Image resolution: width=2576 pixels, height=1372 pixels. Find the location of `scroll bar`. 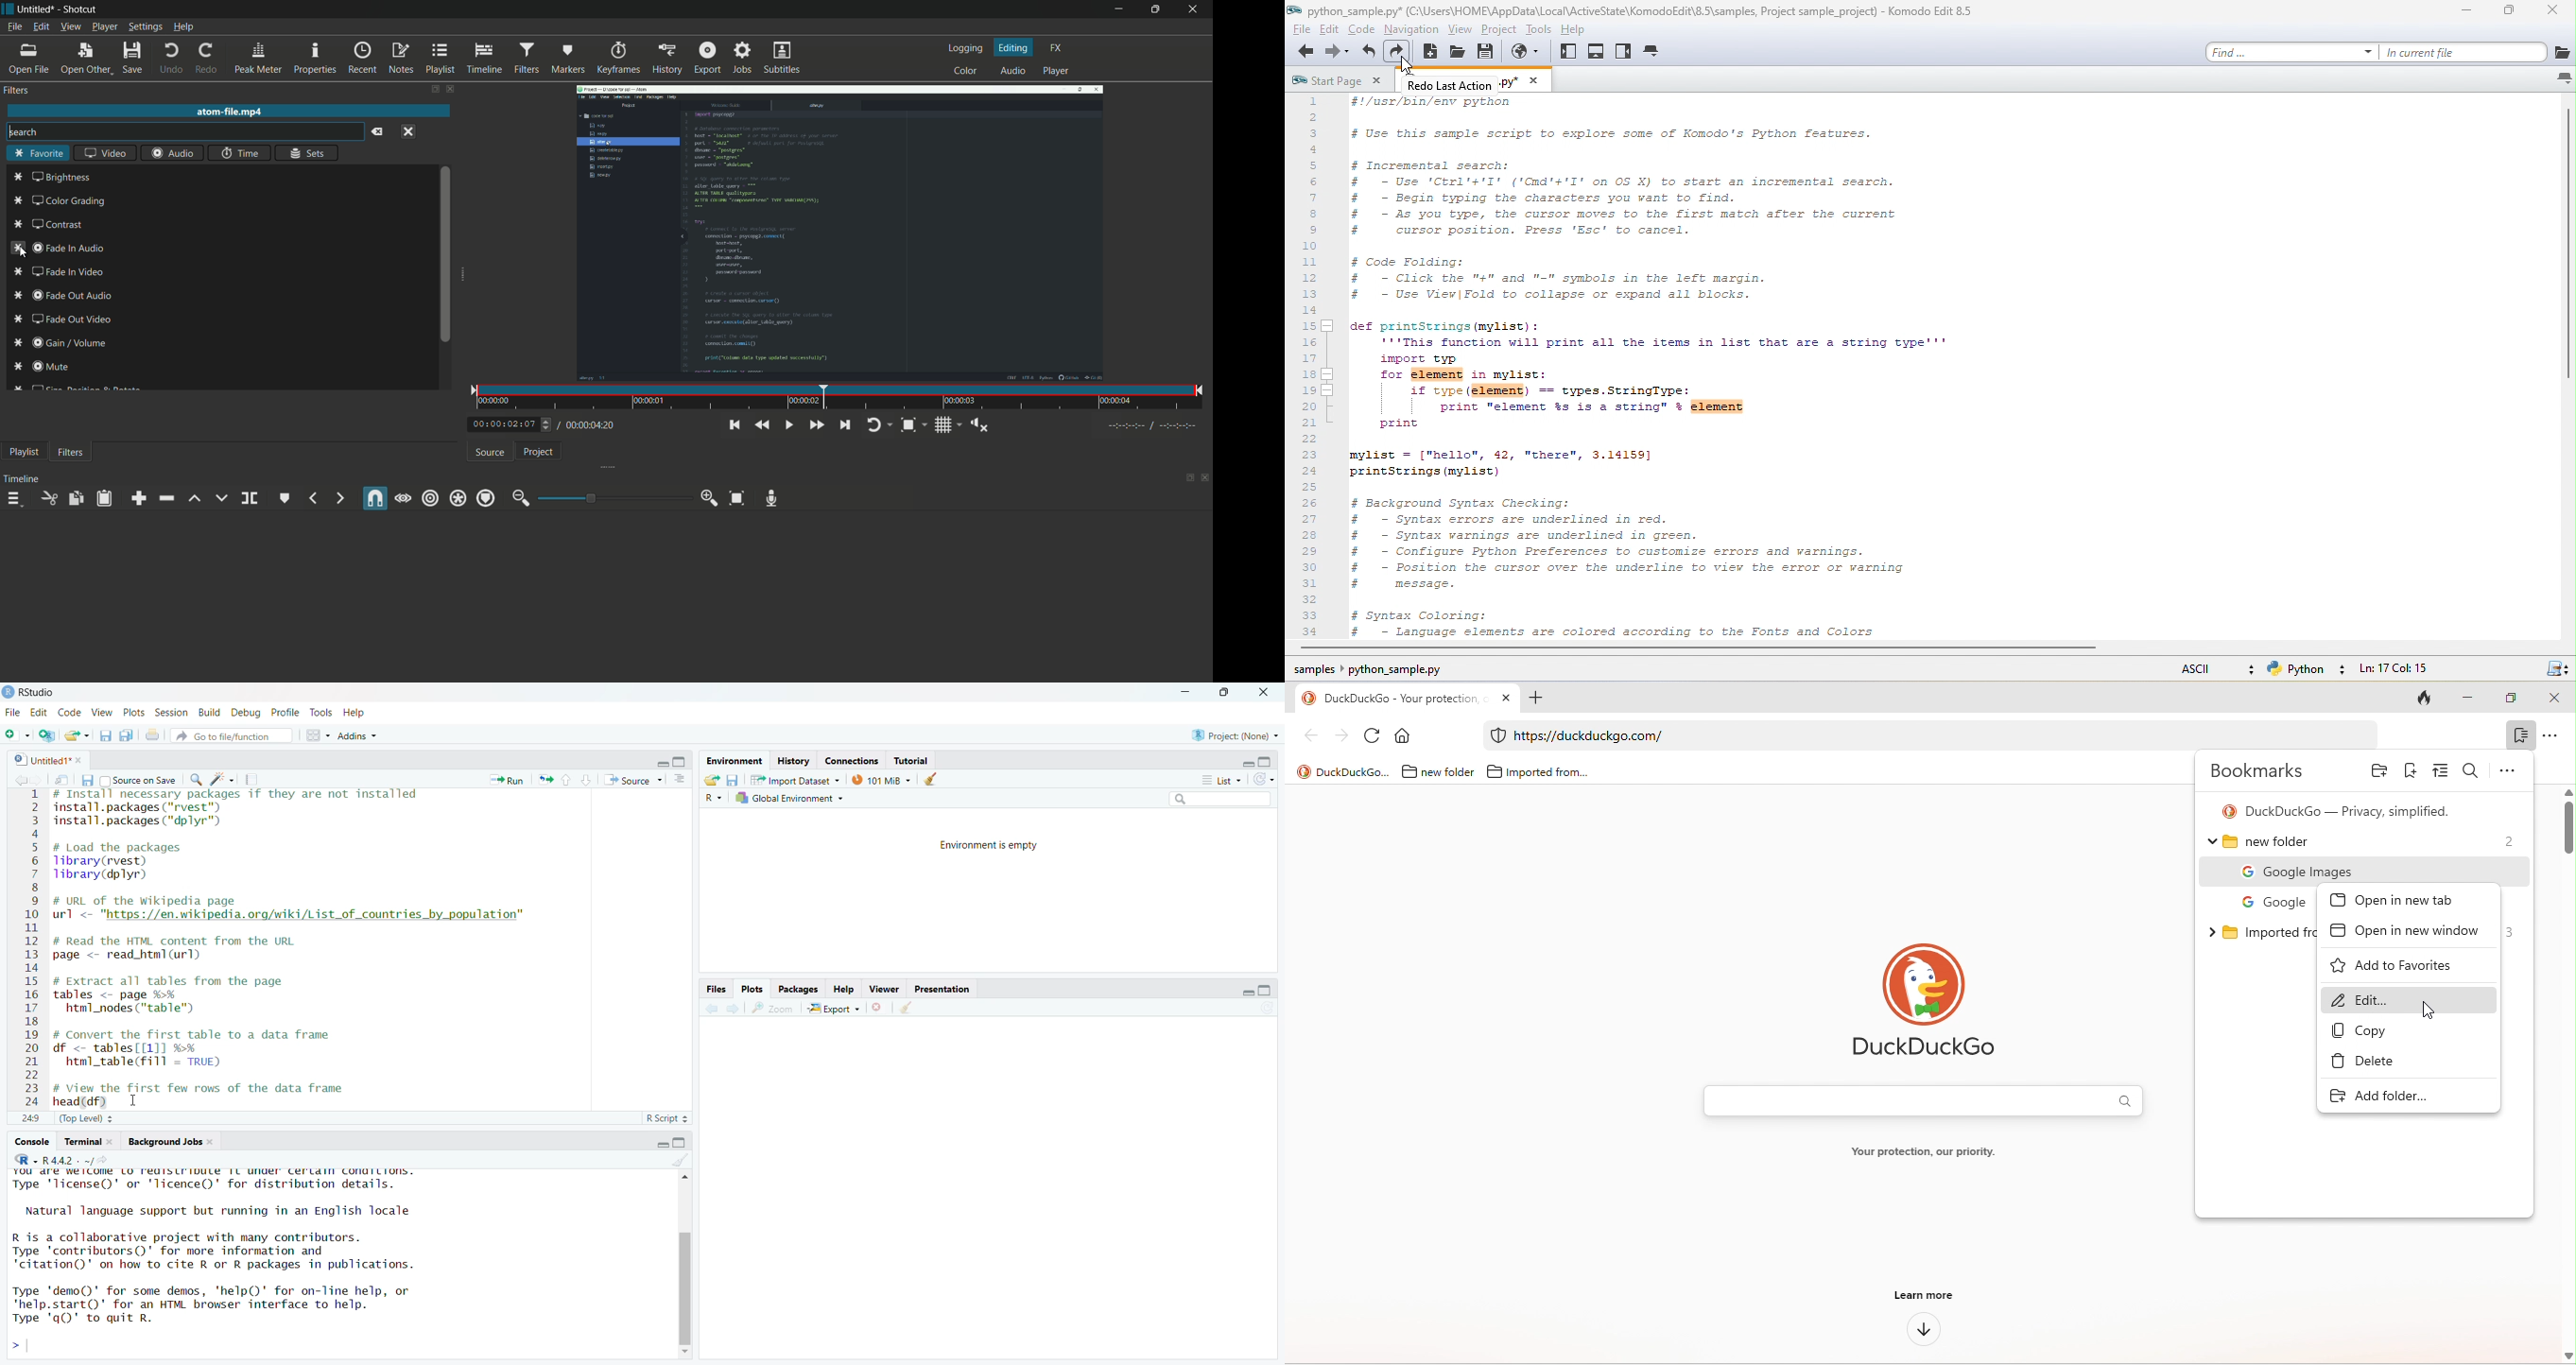

scroll bar is located at coordinates (685, 1287).